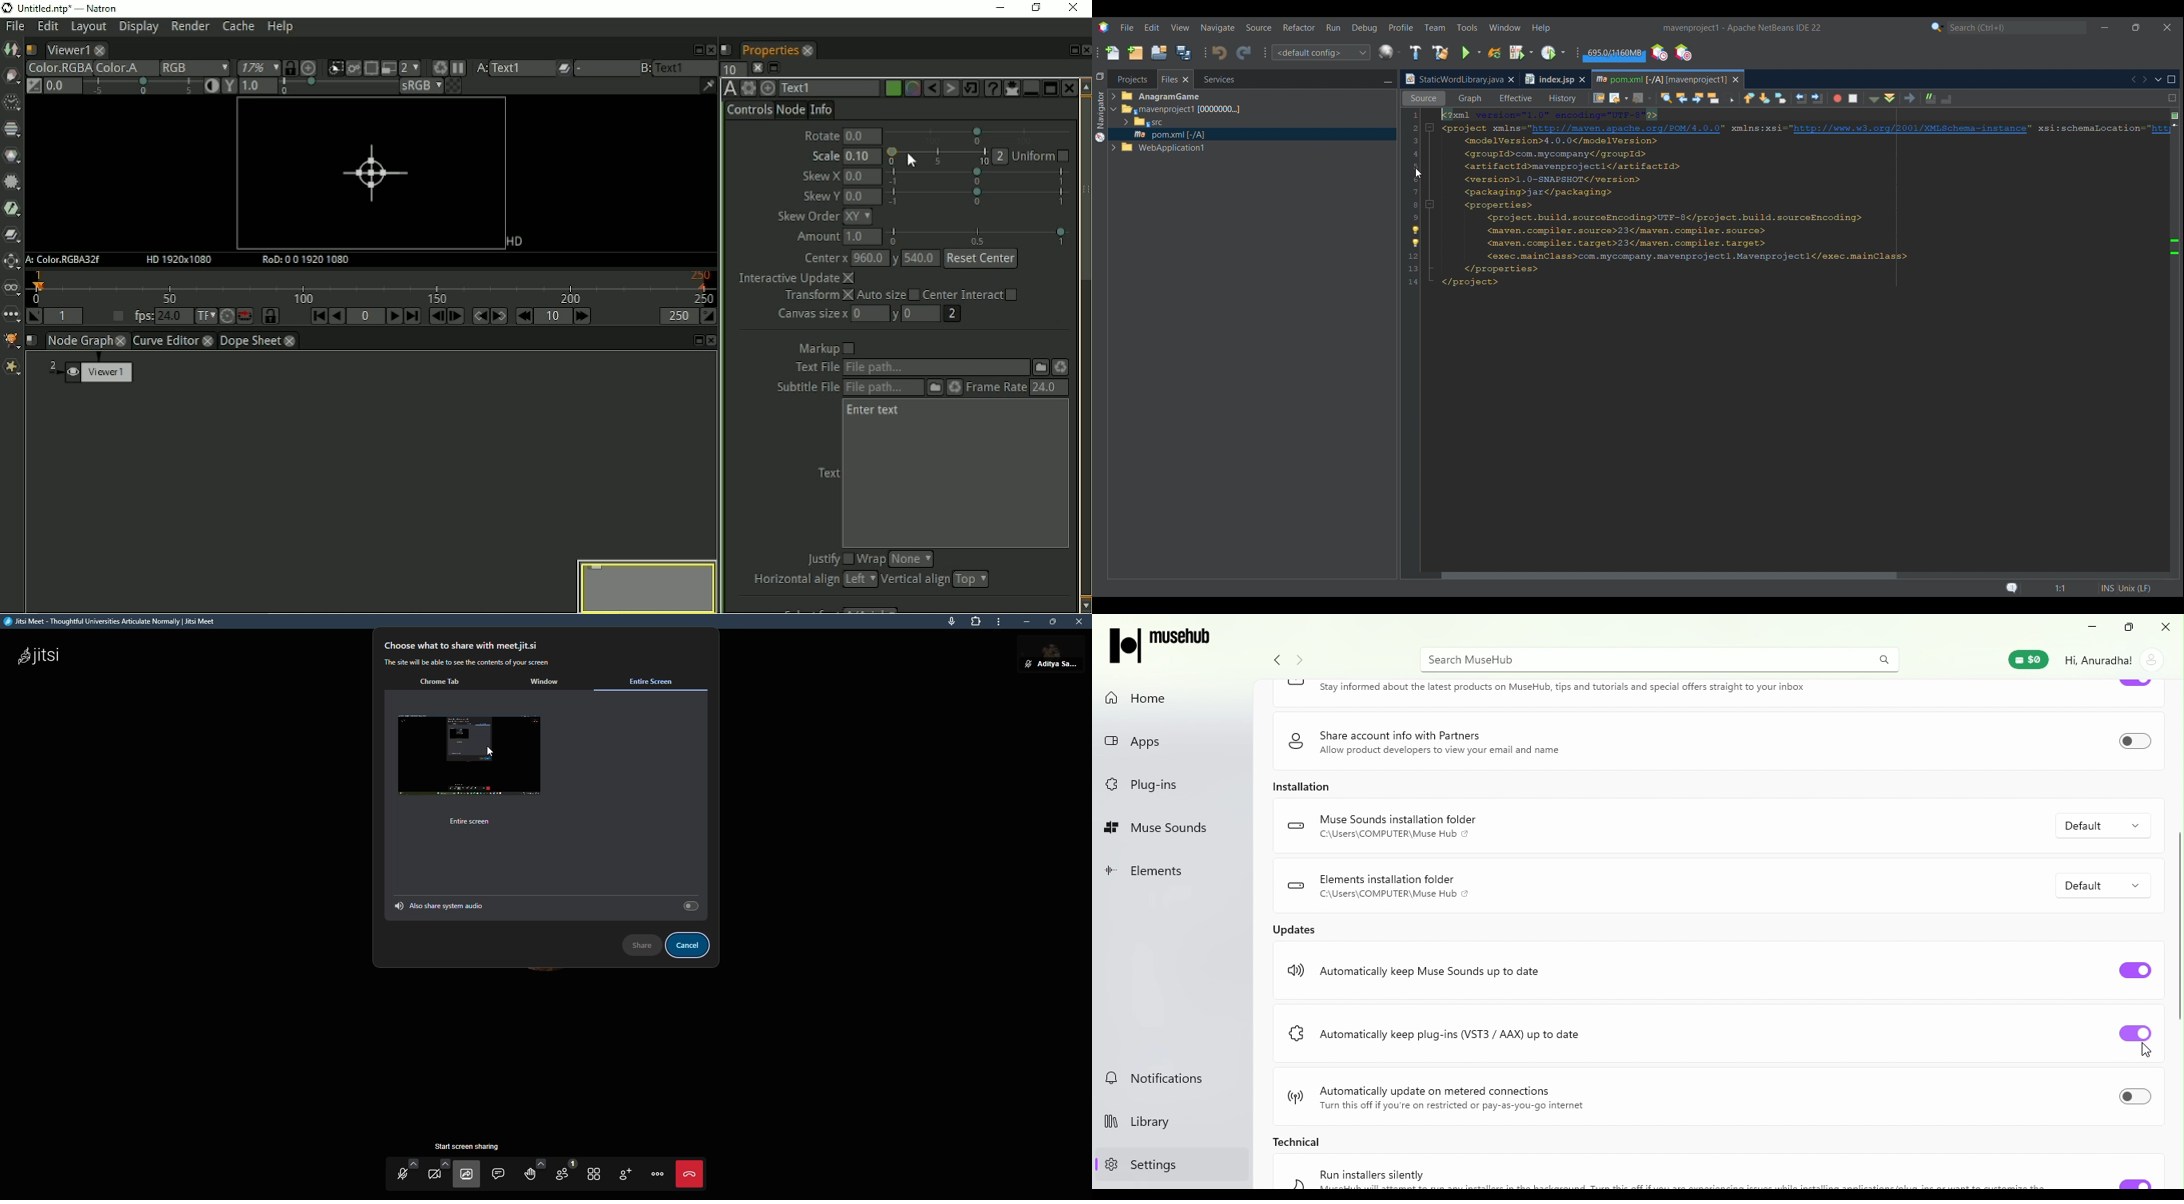 The image size is (2184, 1204). Describe the element at coordinates (1174, 1123) in the screenshot. I see `Library` at that location.